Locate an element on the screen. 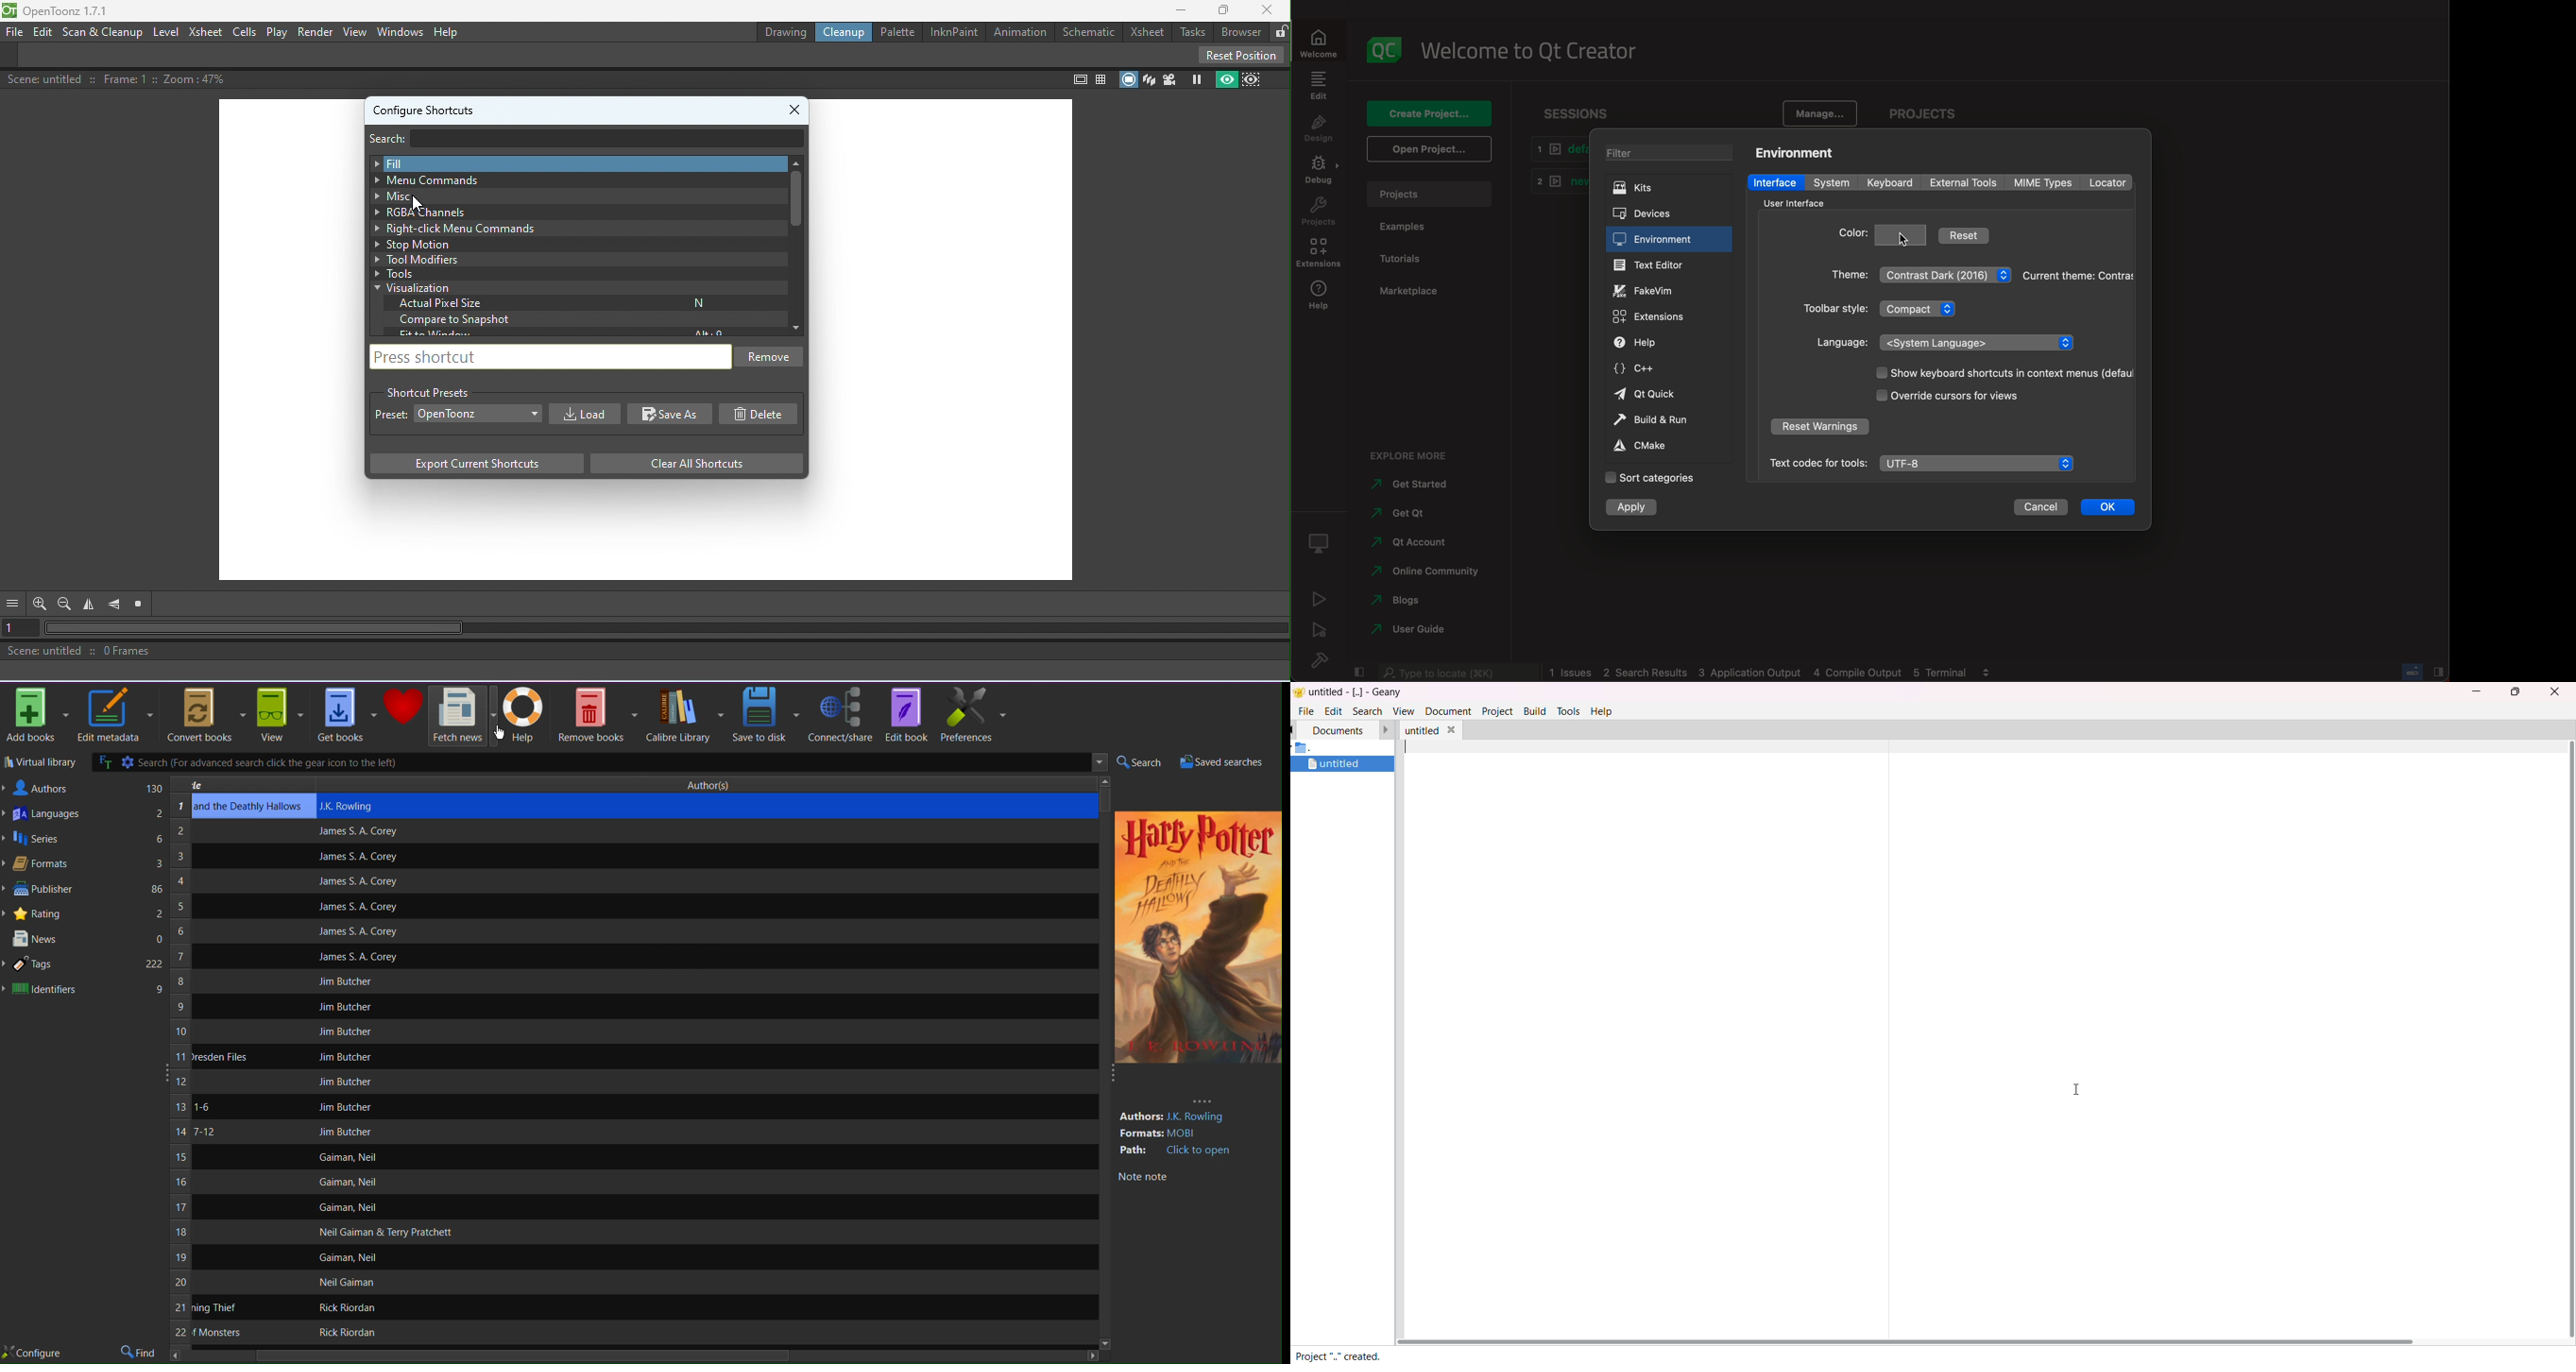  Find is located at coordinates (140, 1353).